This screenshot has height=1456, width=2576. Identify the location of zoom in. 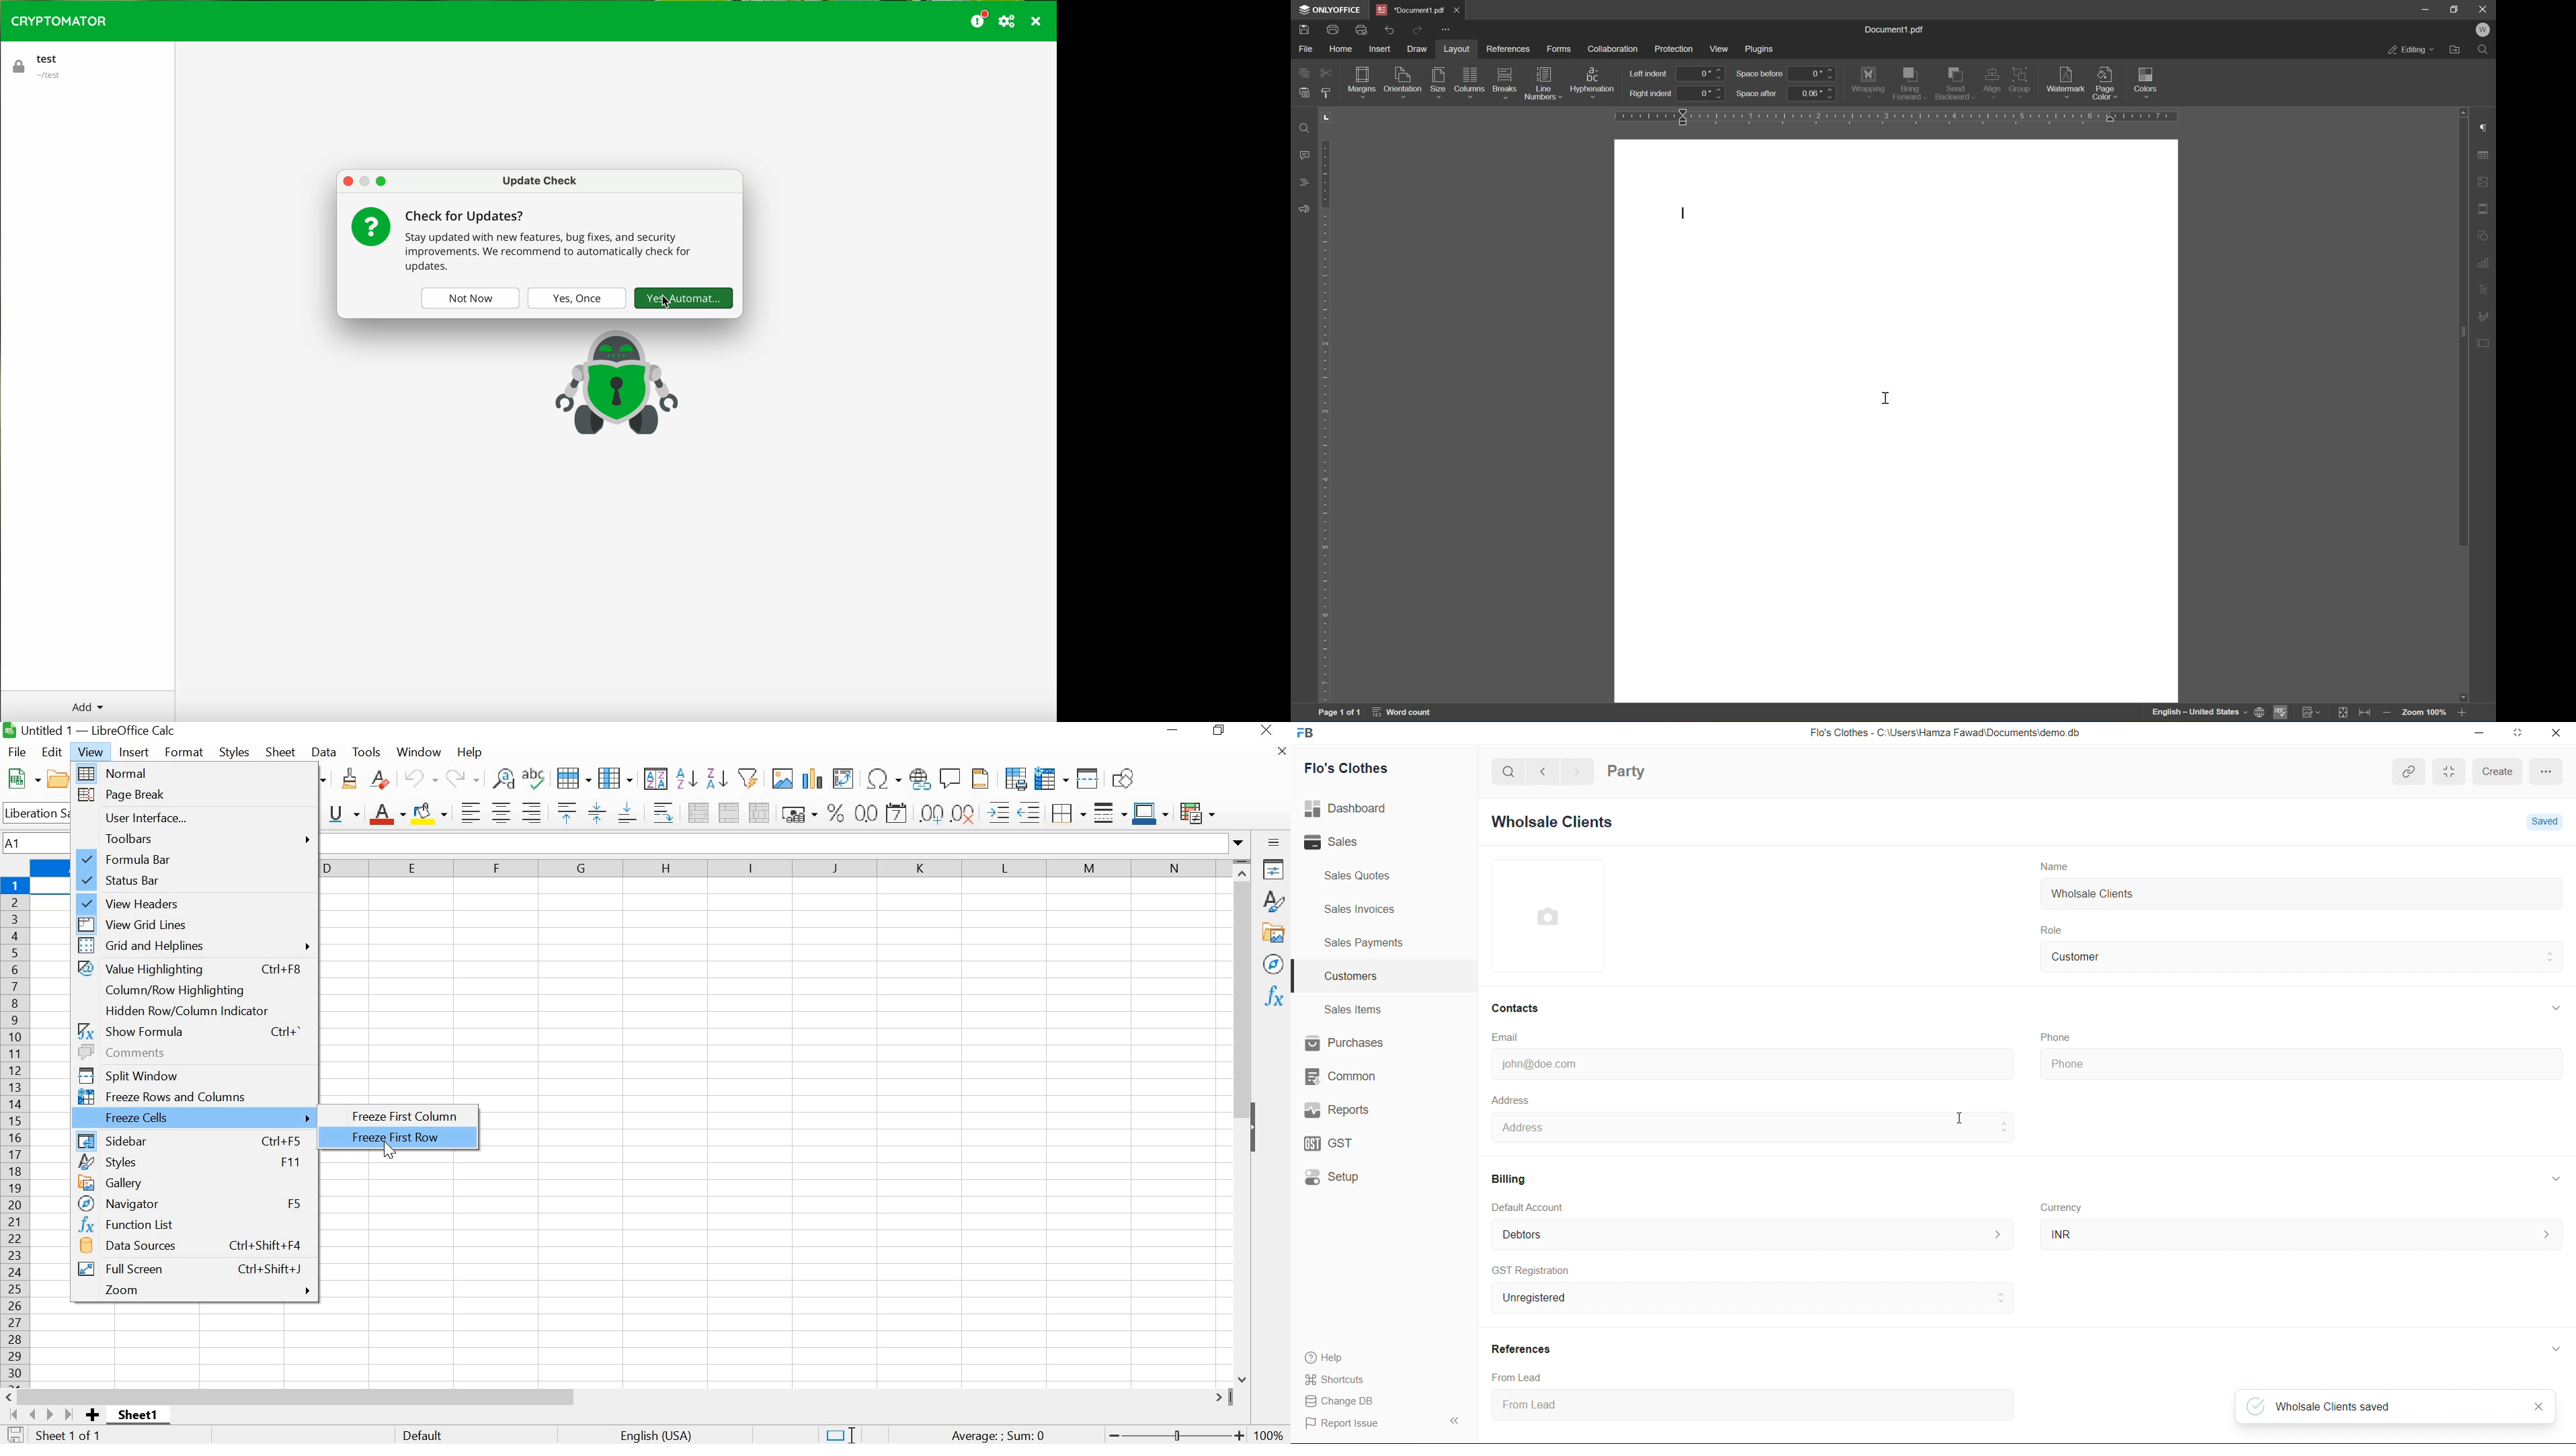
(2461, 713).